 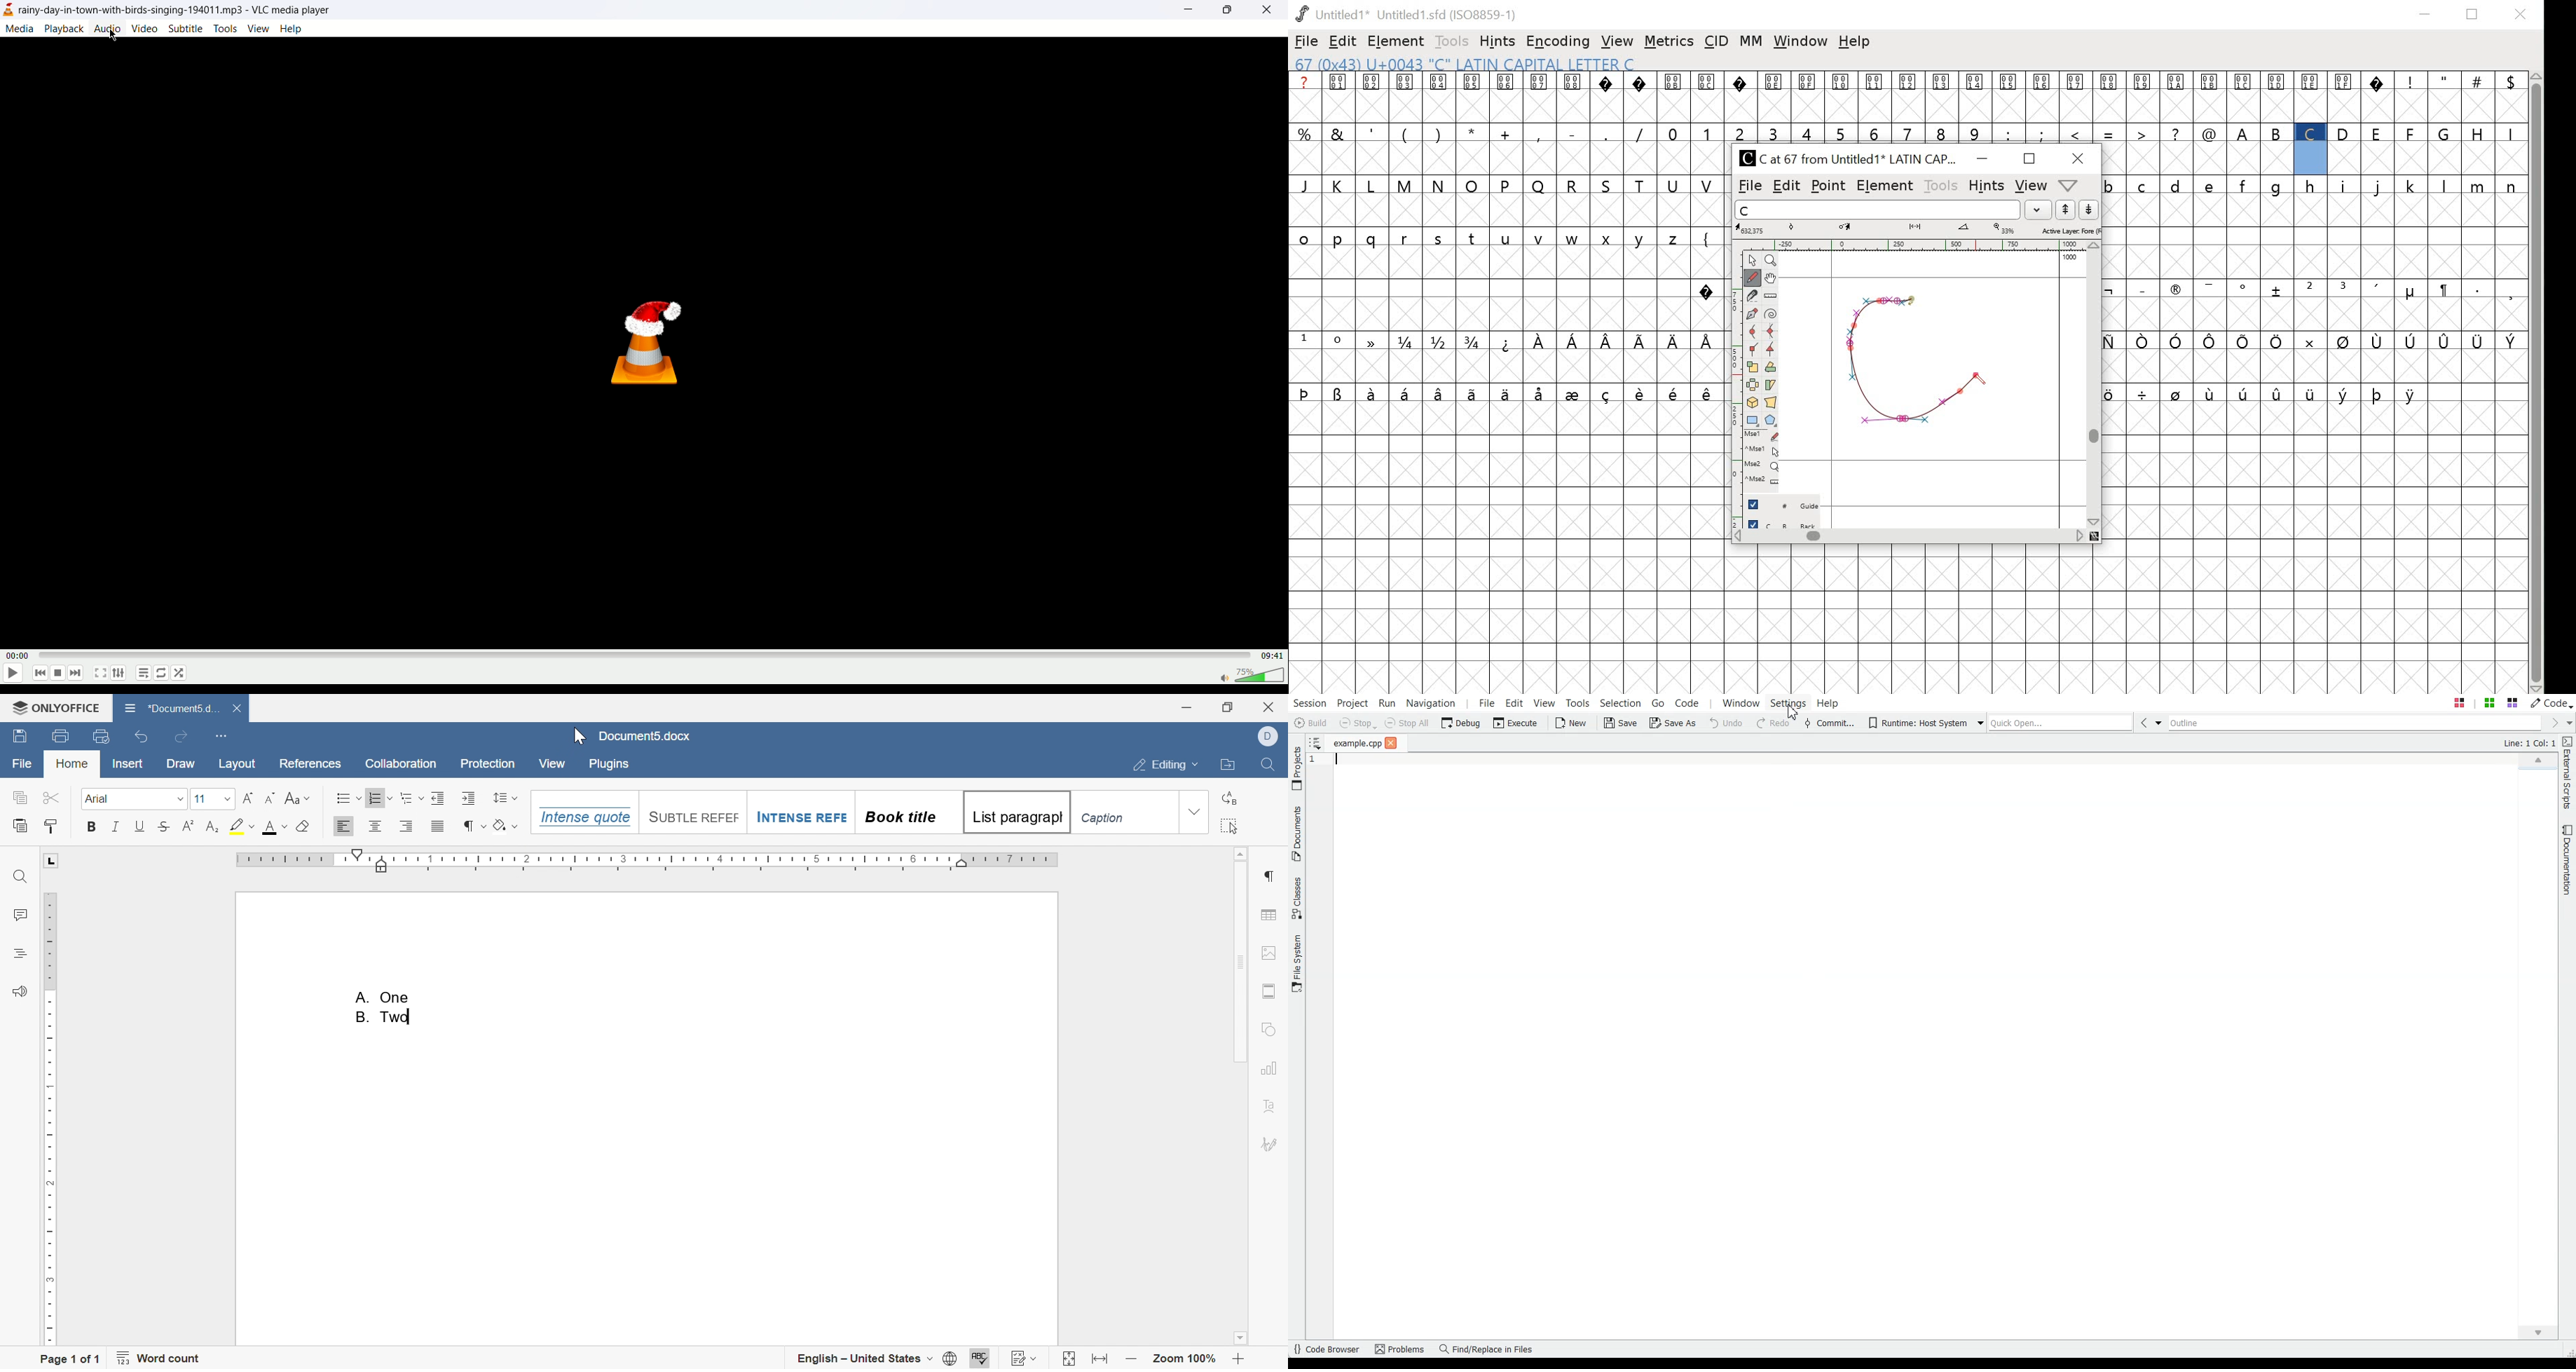 I want to click on b) Two, so click(x=384, y=1017).